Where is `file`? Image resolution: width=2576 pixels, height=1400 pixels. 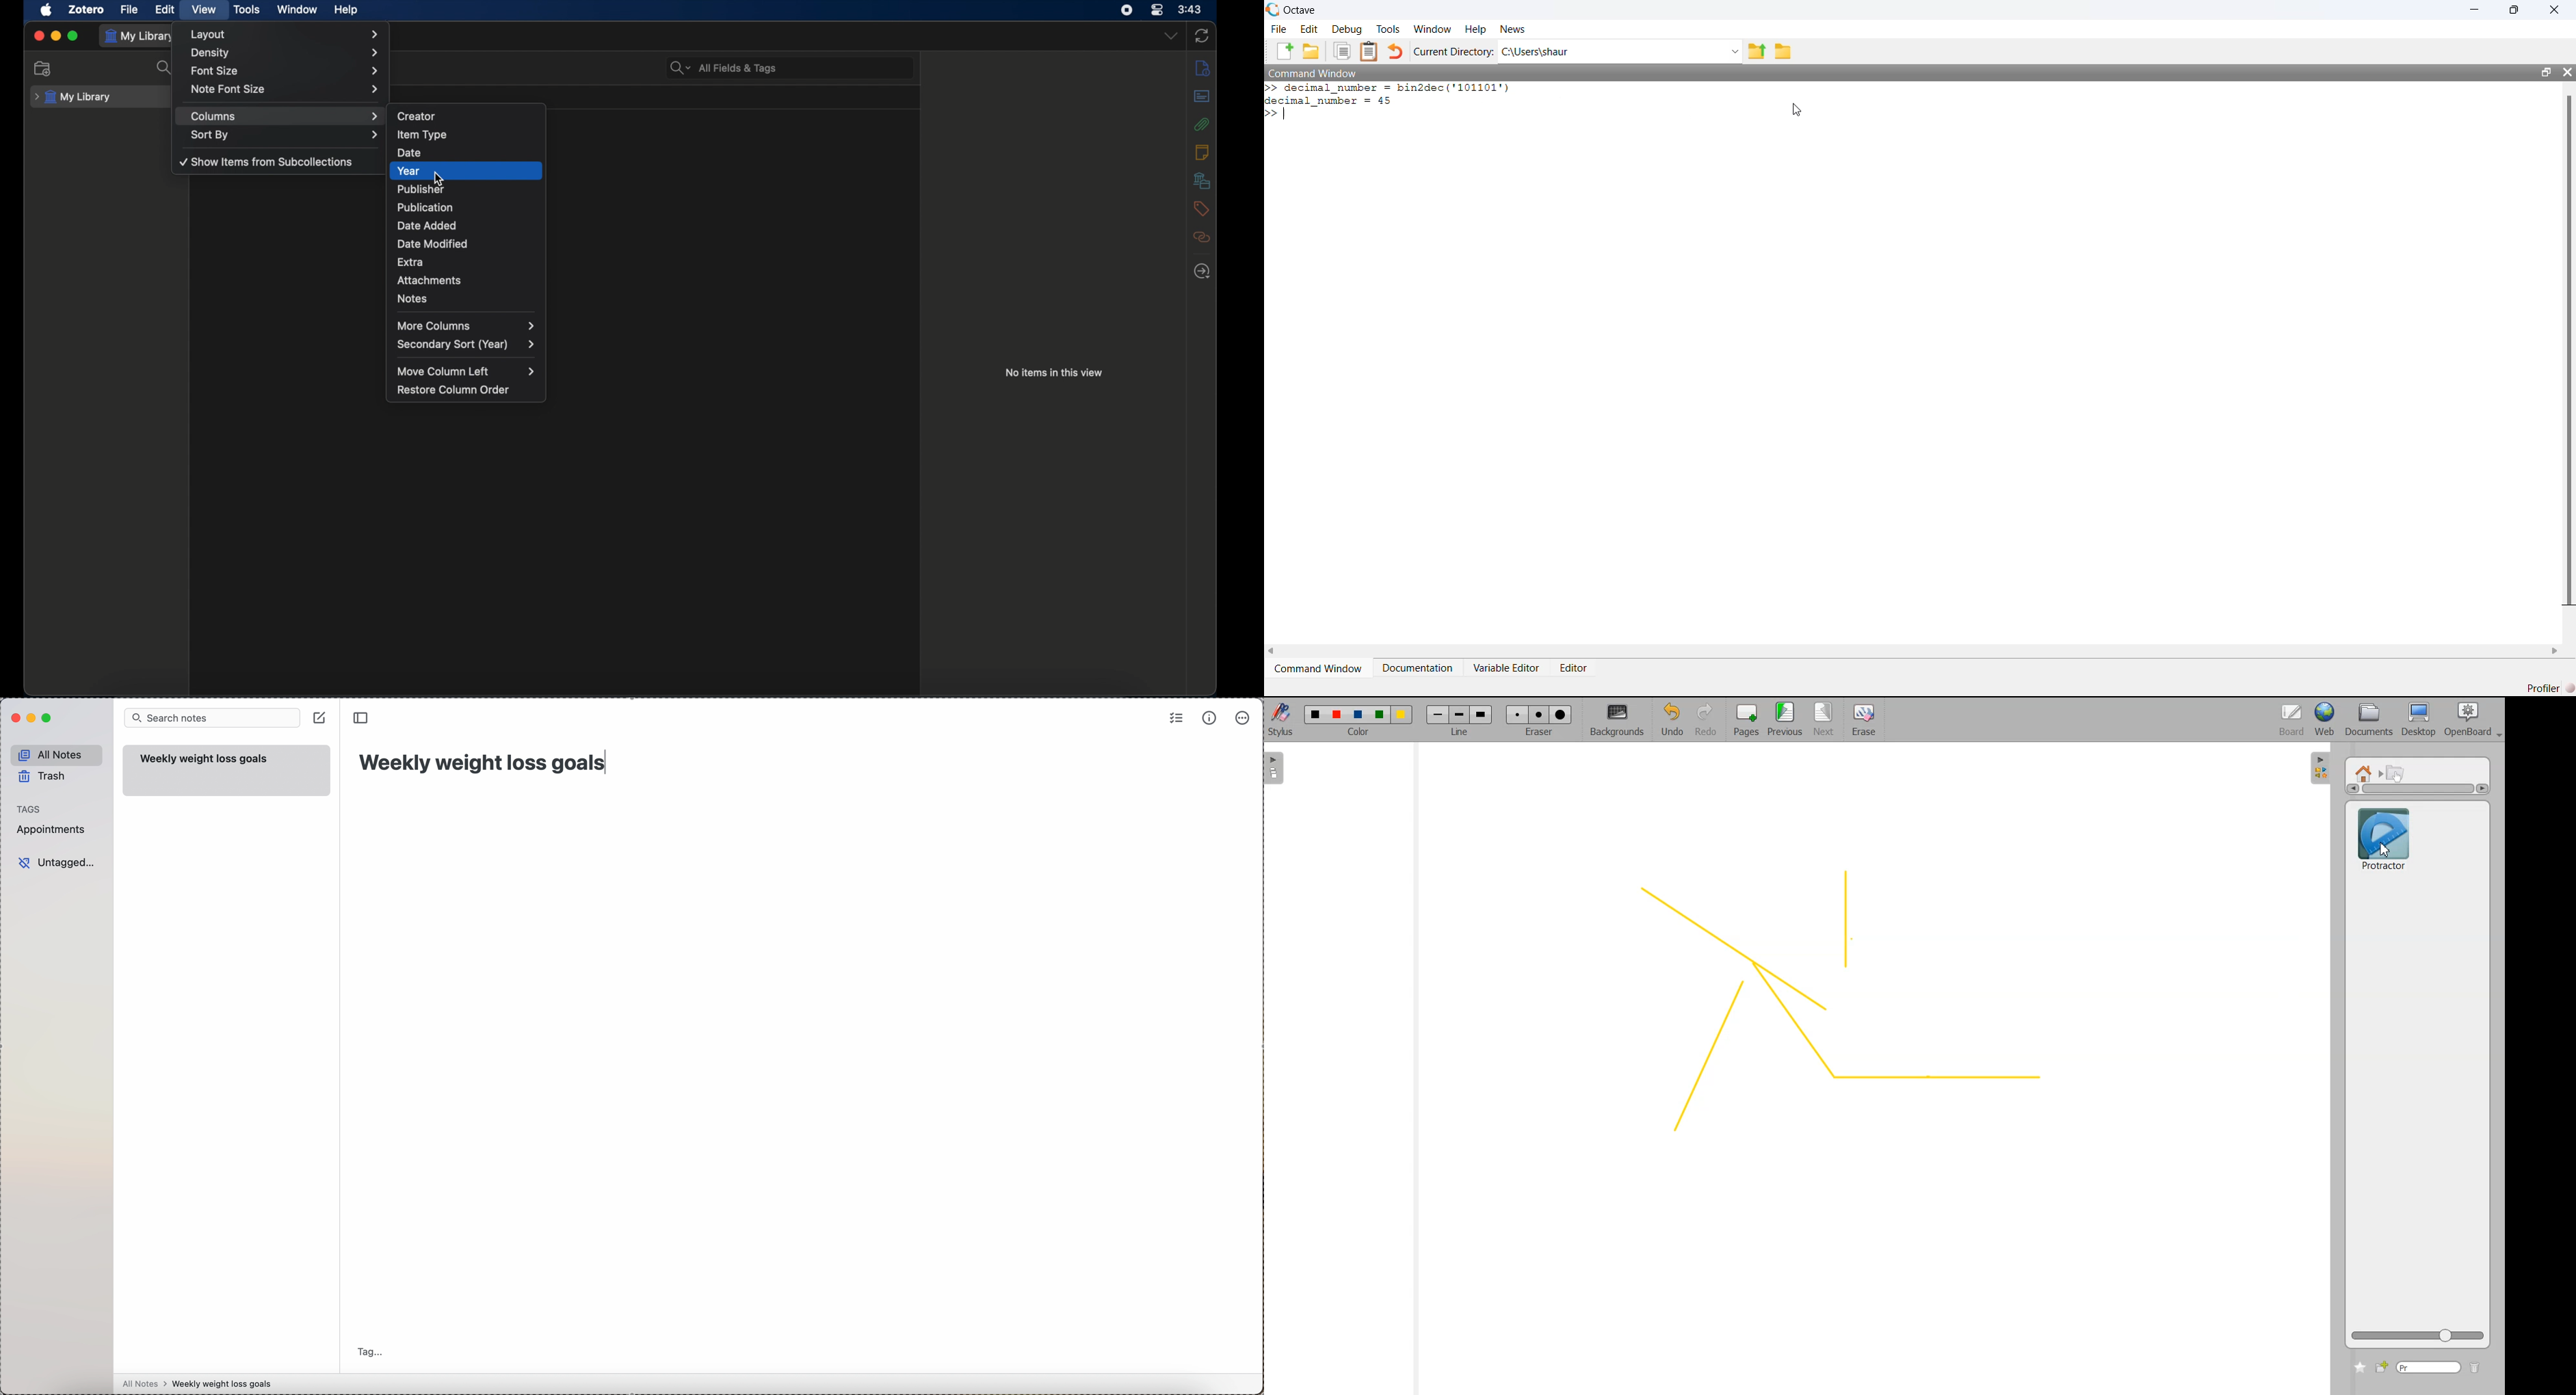
file is located at coordinates (129, 10).